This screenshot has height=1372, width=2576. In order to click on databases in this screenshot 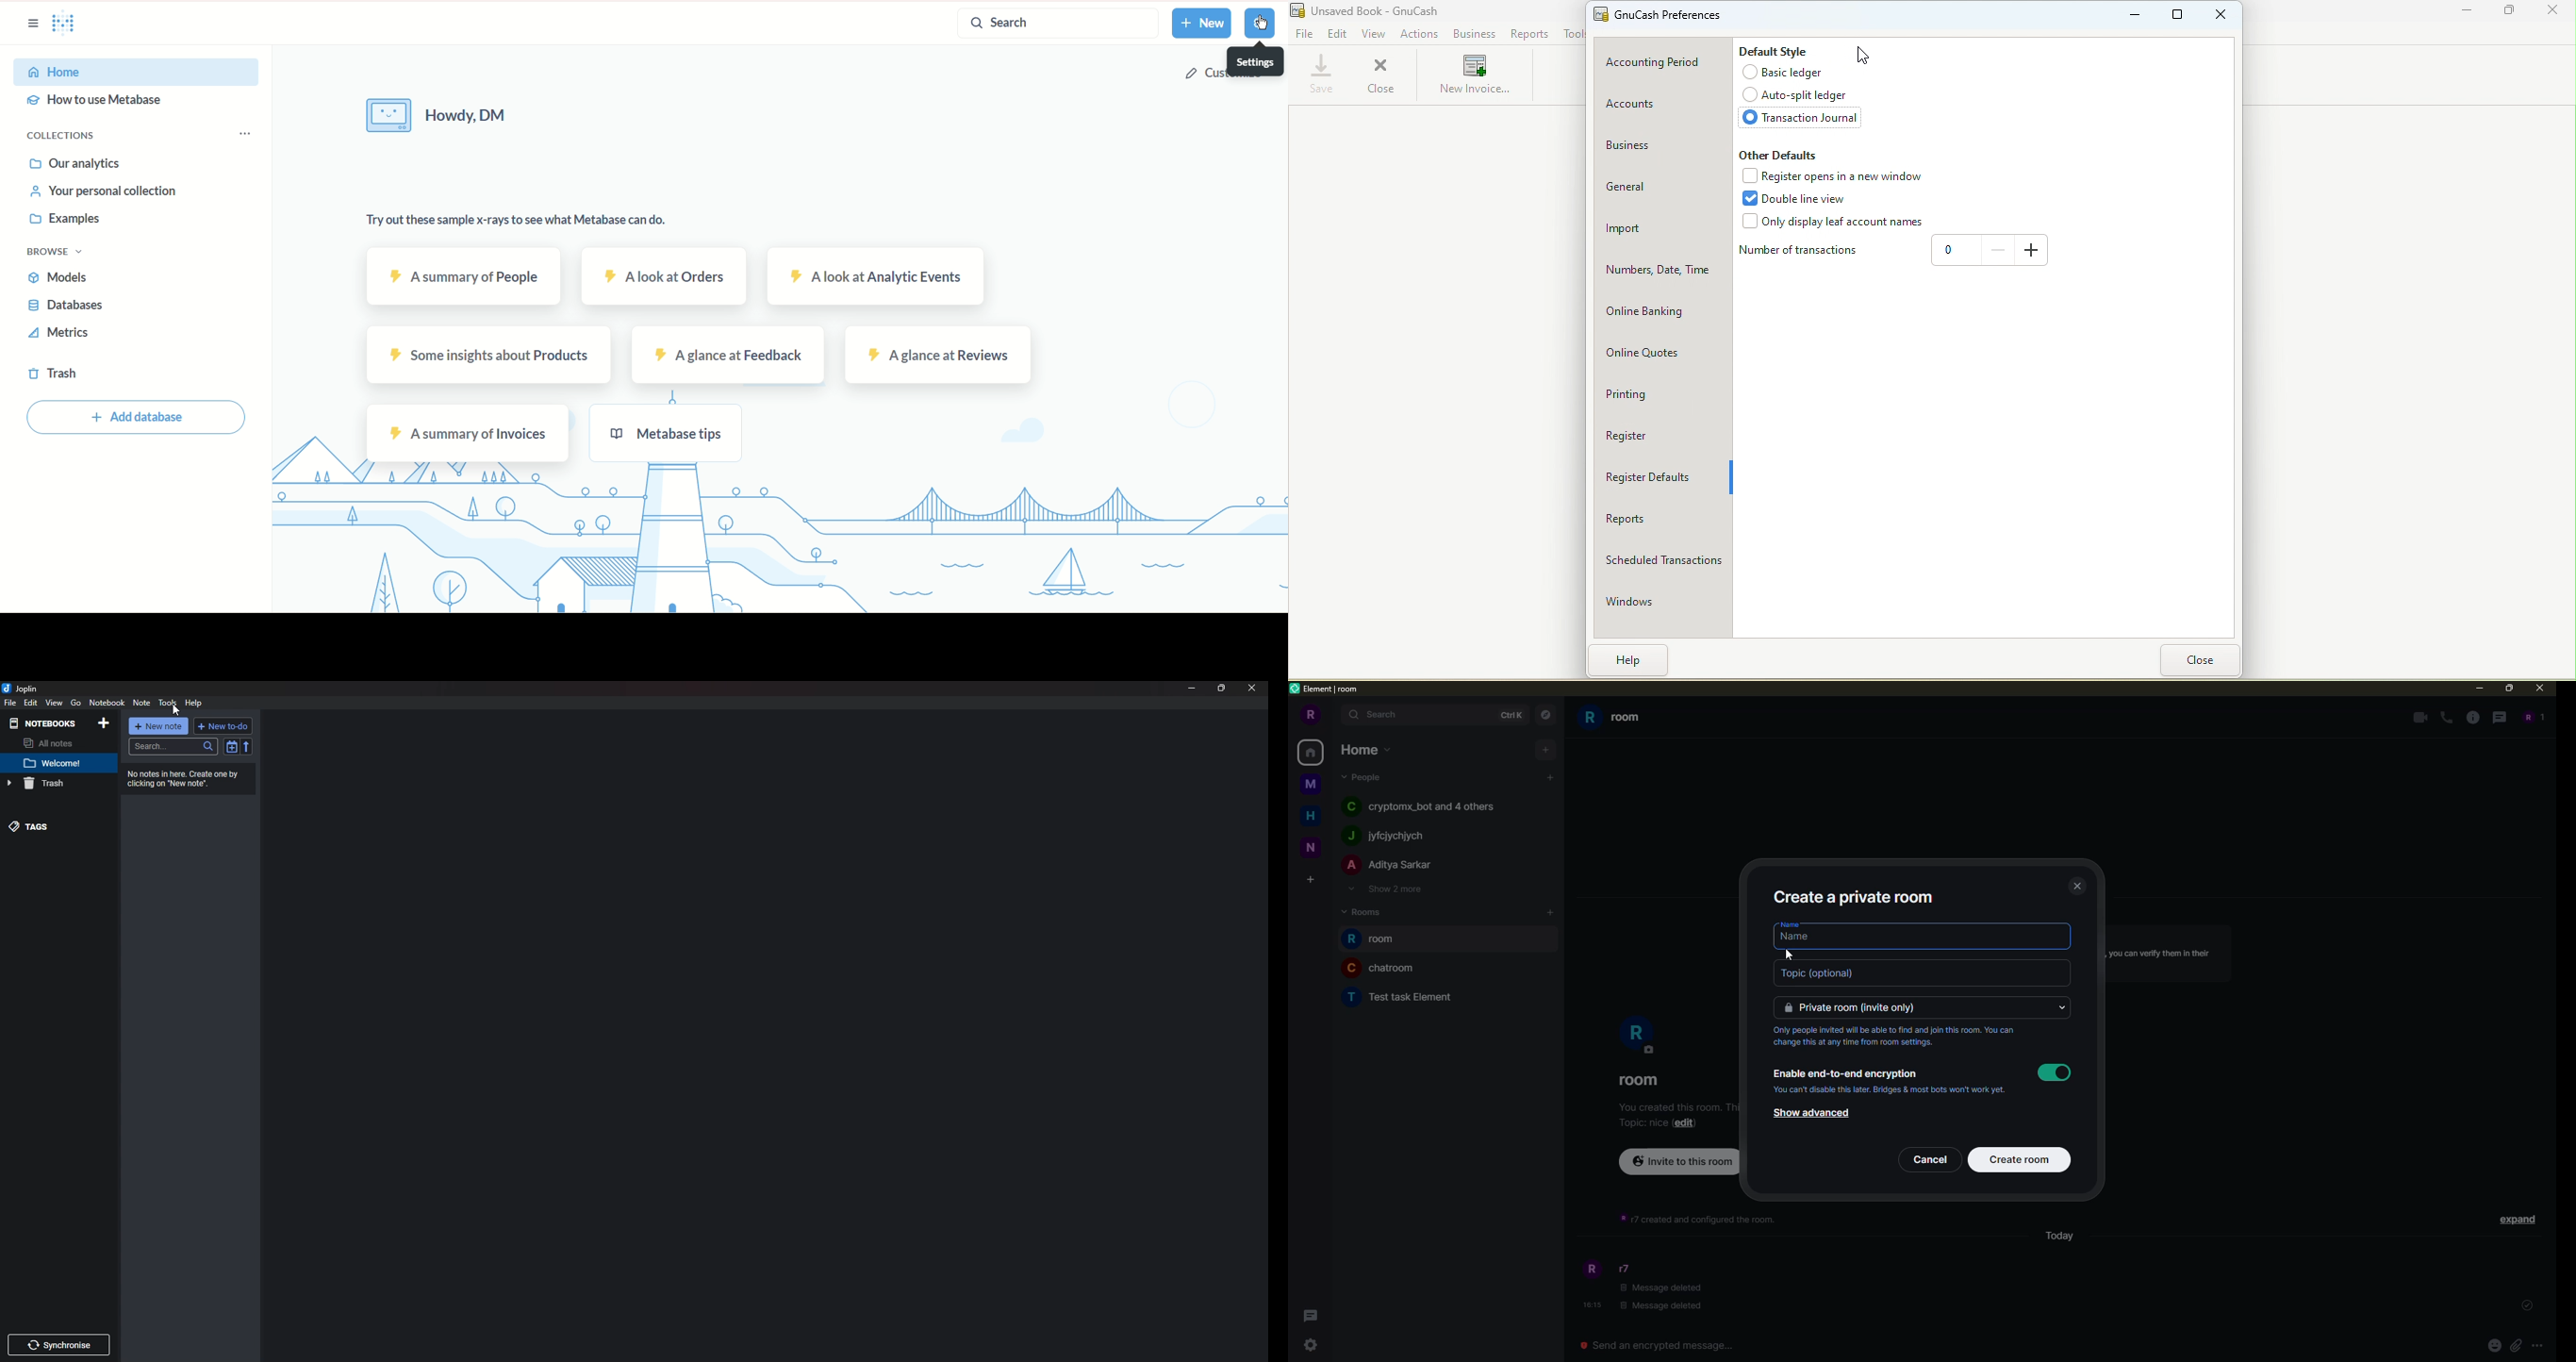, I will do `click(70, 305)`.